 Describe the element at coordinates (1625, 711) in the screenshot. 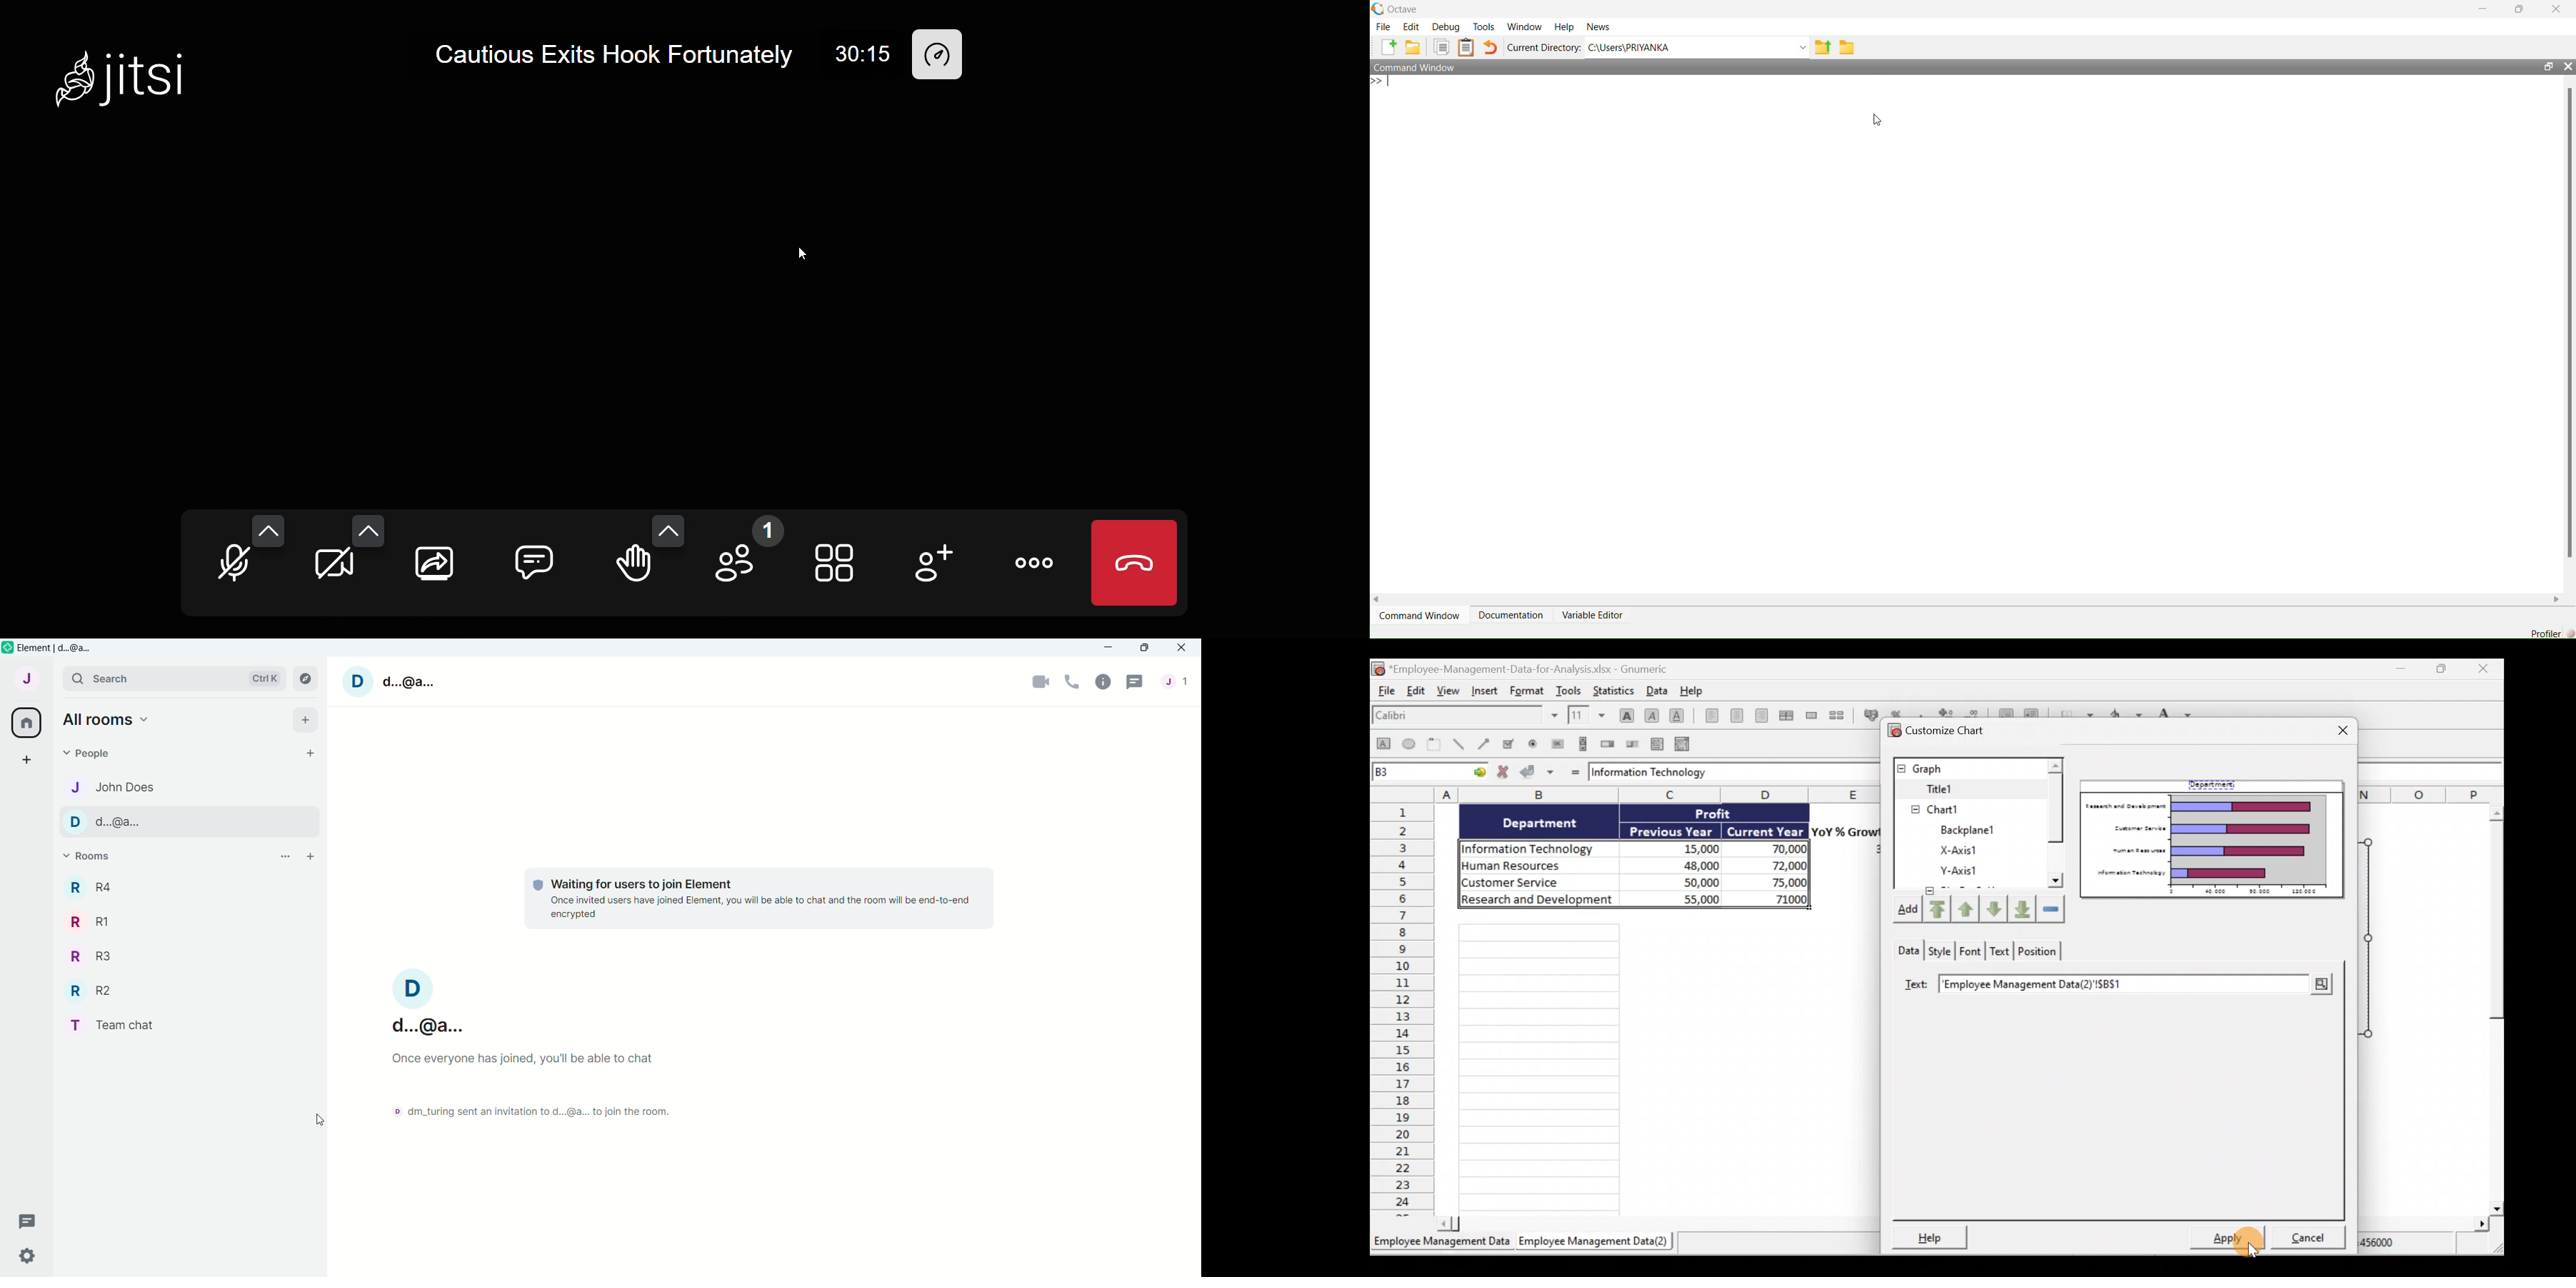

I see `Bold` at that location.